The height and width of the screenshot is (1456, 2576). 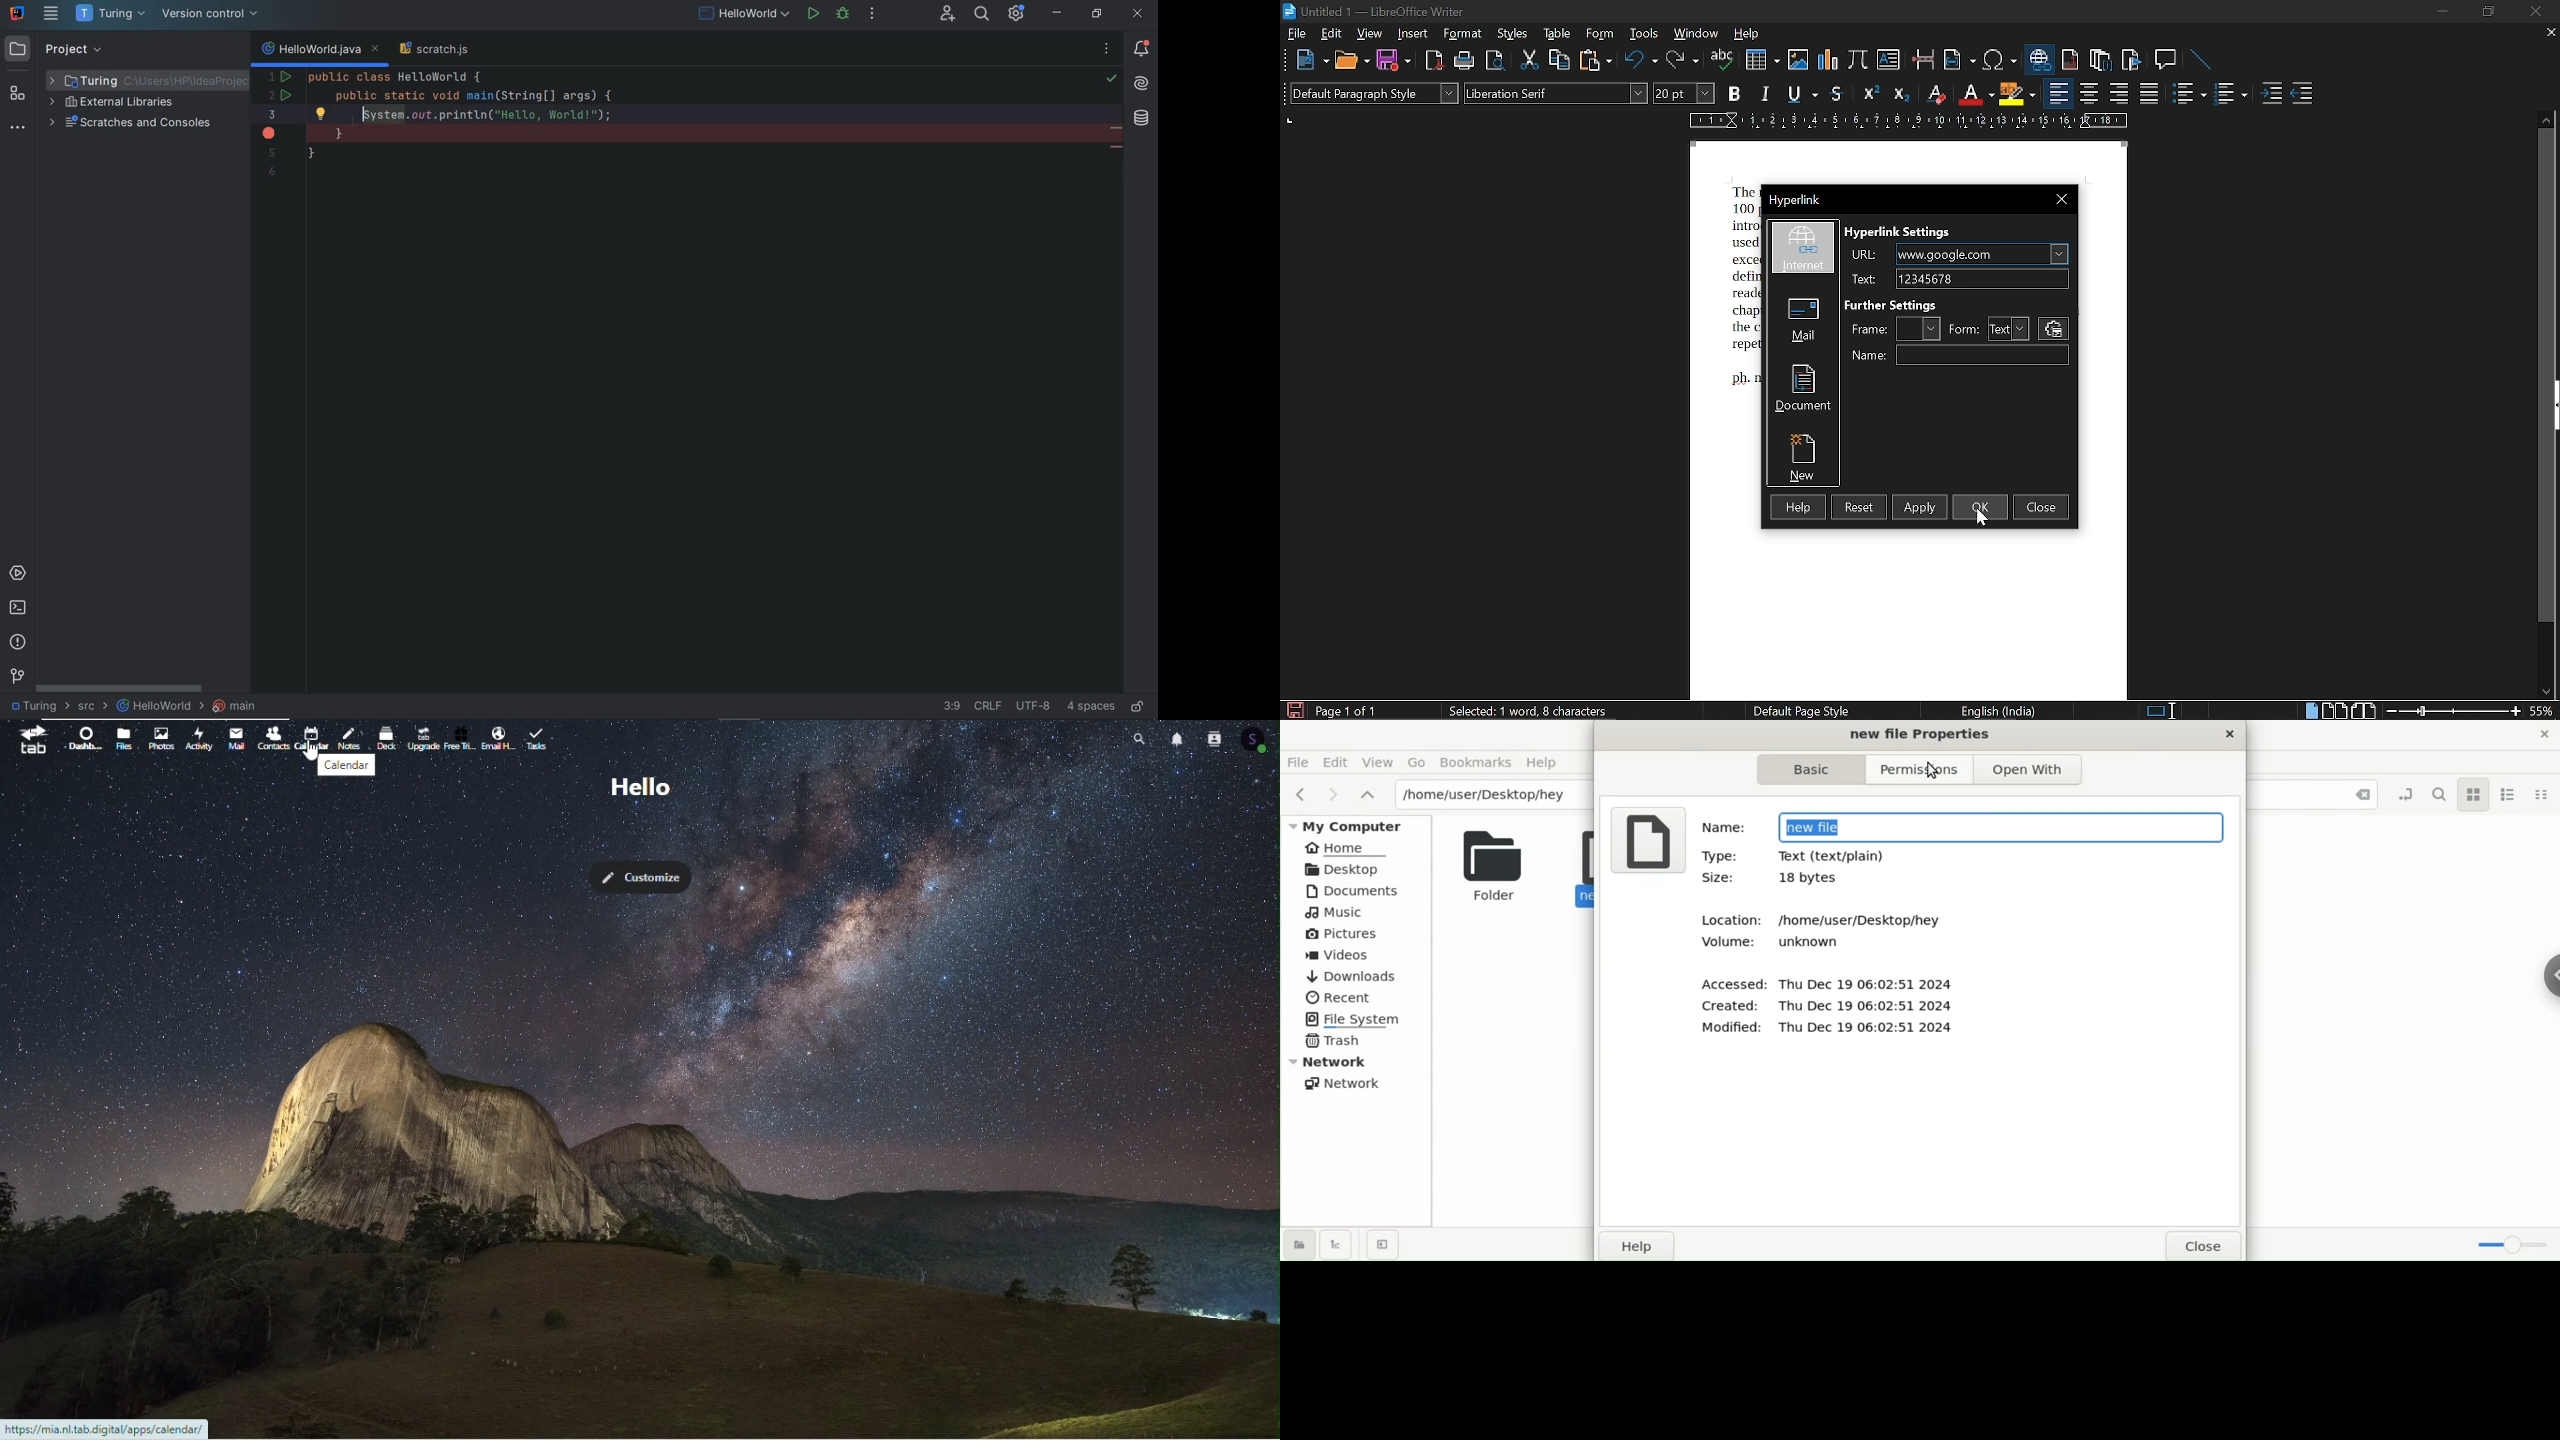 What do you see at coordinates (1294, 710) in the screenshot?
I see `save` at bounding box center [1294, 710].